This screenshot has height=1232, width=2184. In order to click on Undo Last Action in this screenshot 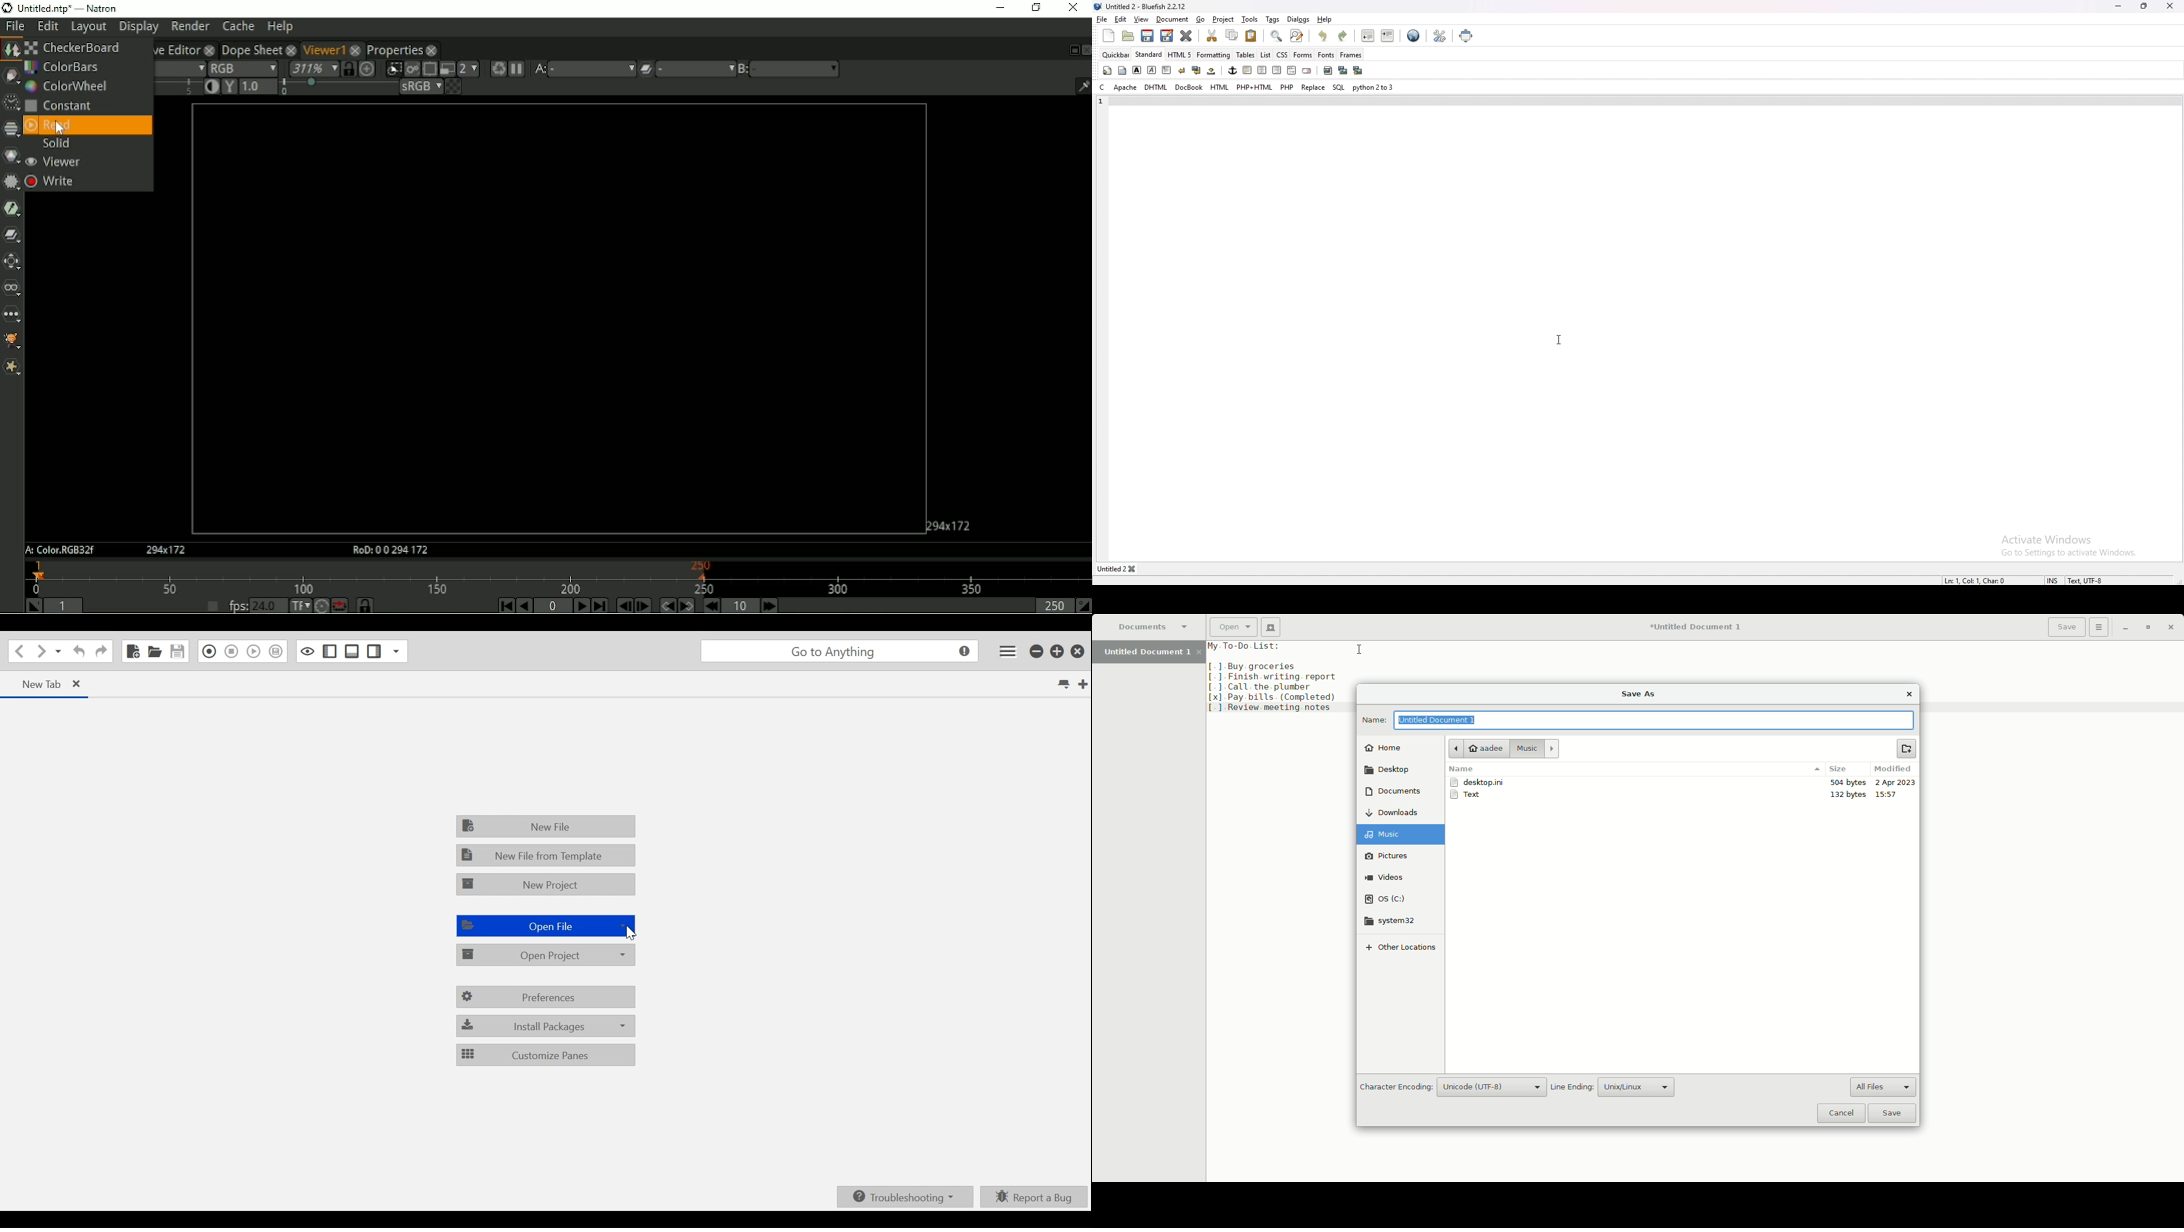, I will do `click(77, 652)`.